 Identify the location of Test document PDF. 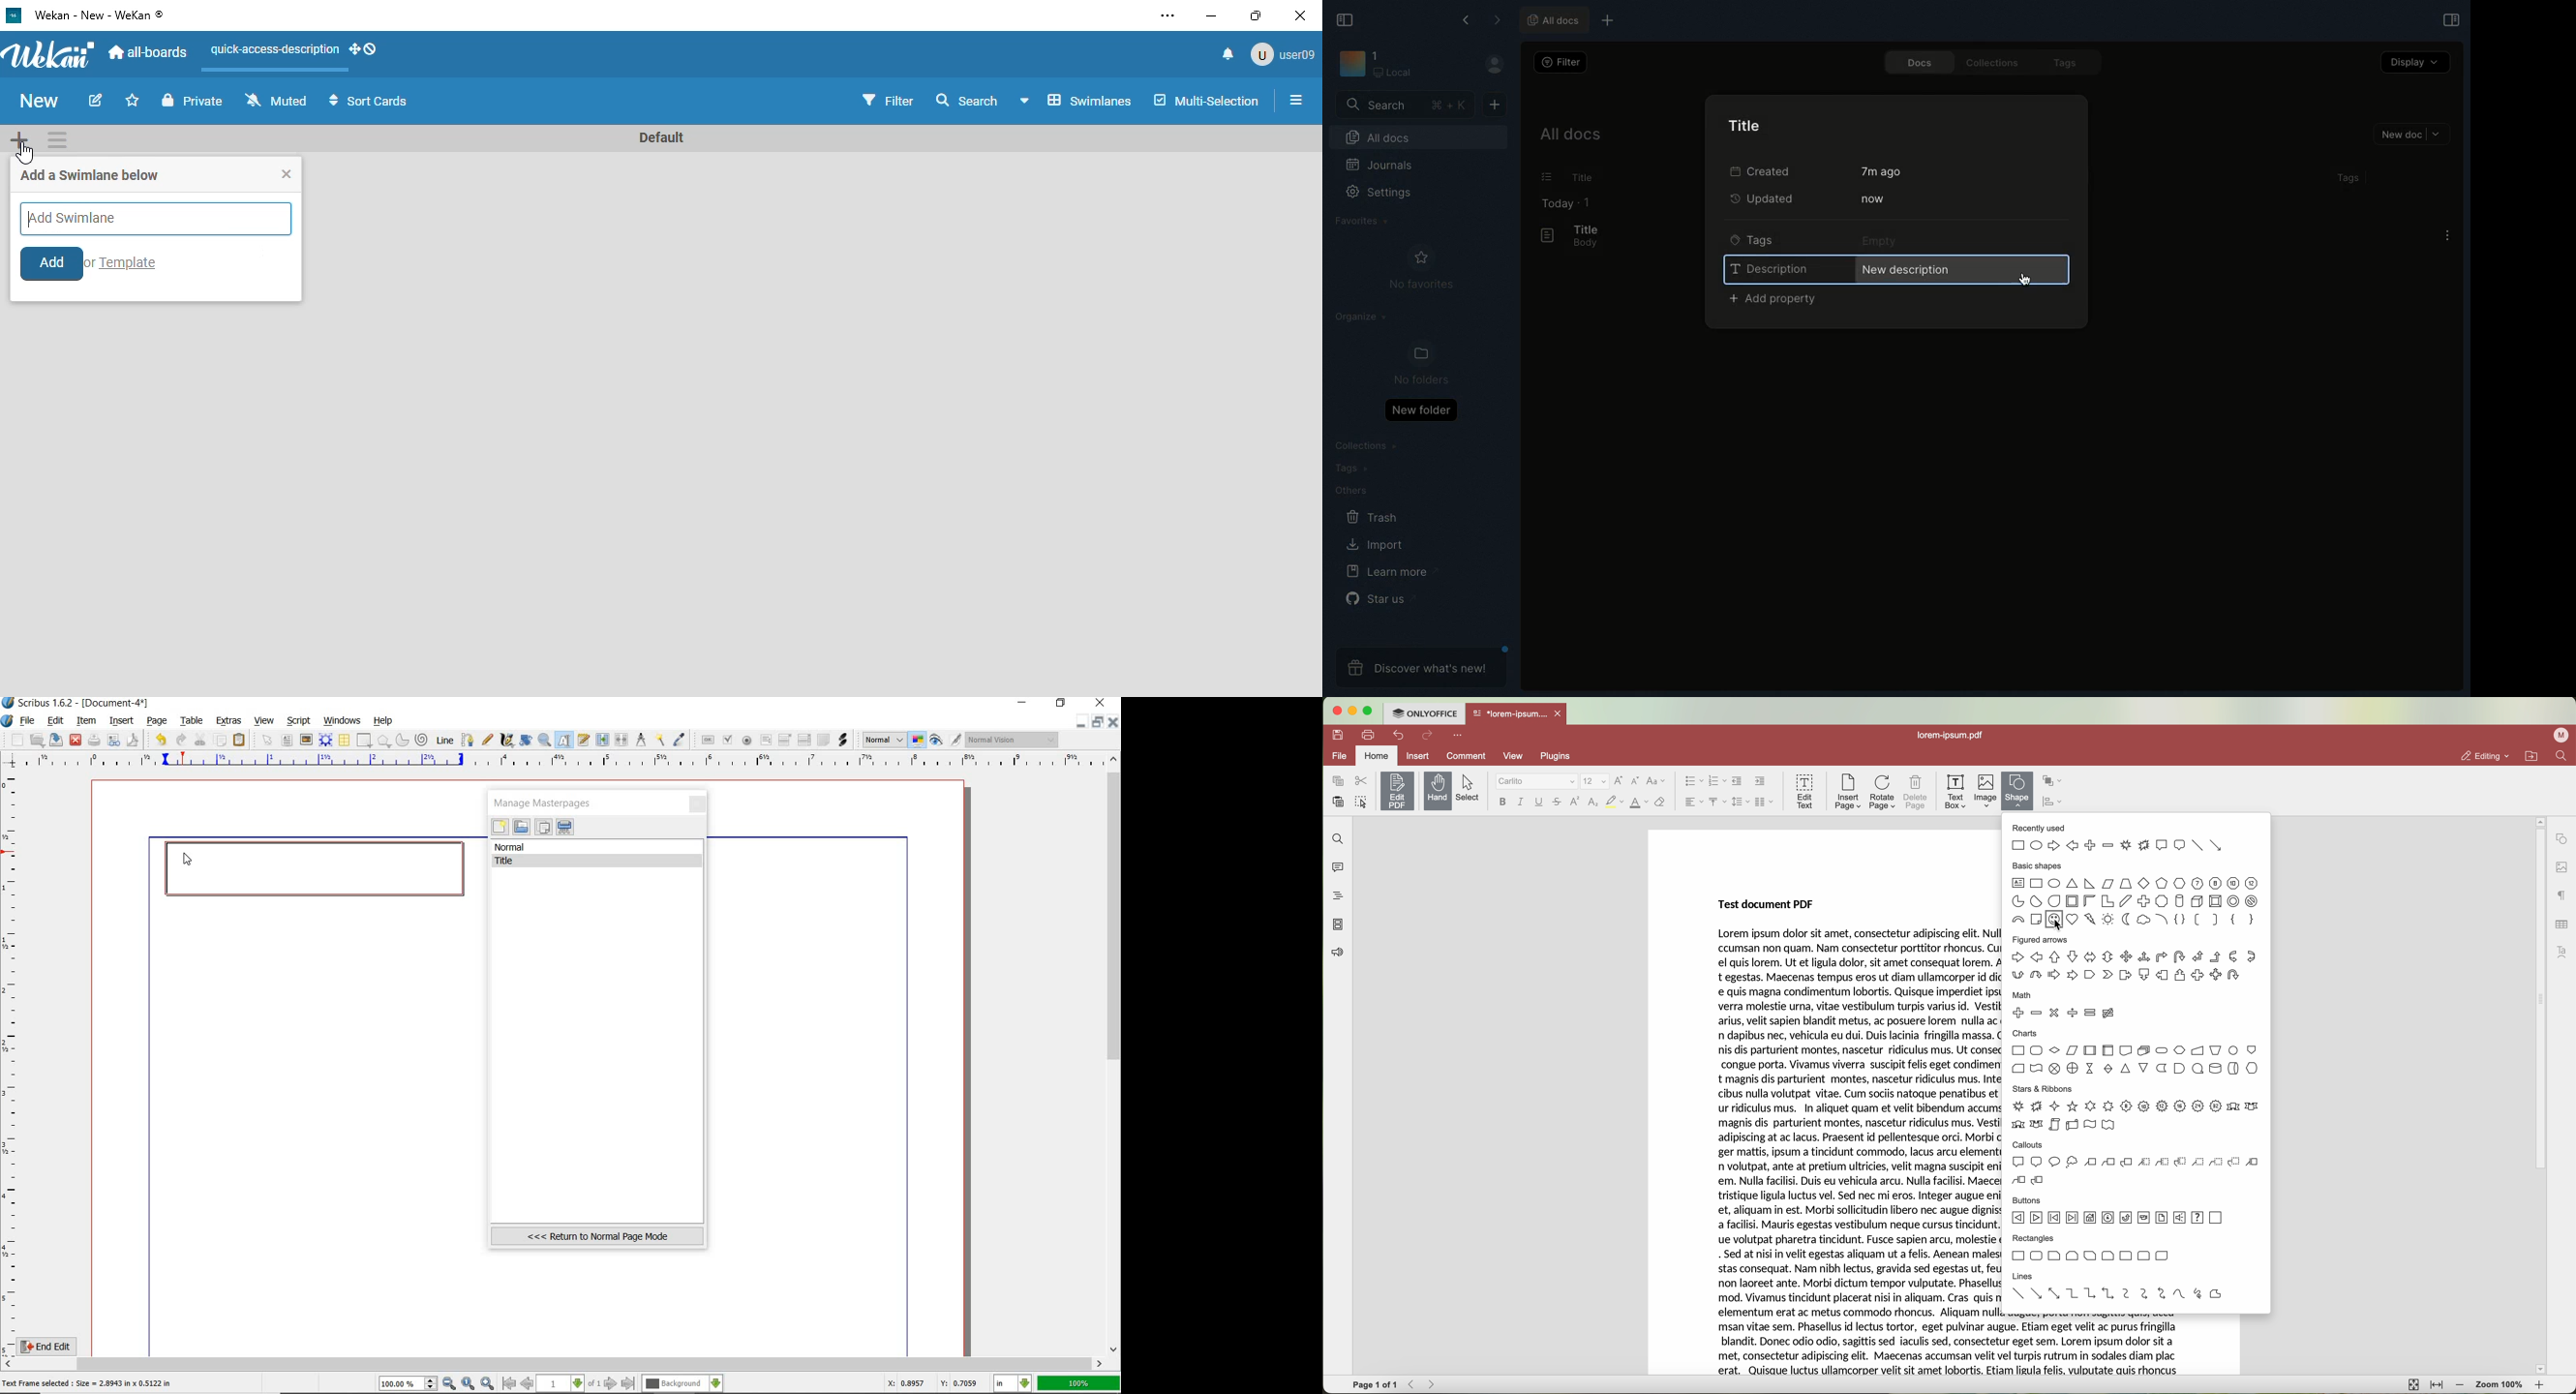
(1763, 903).